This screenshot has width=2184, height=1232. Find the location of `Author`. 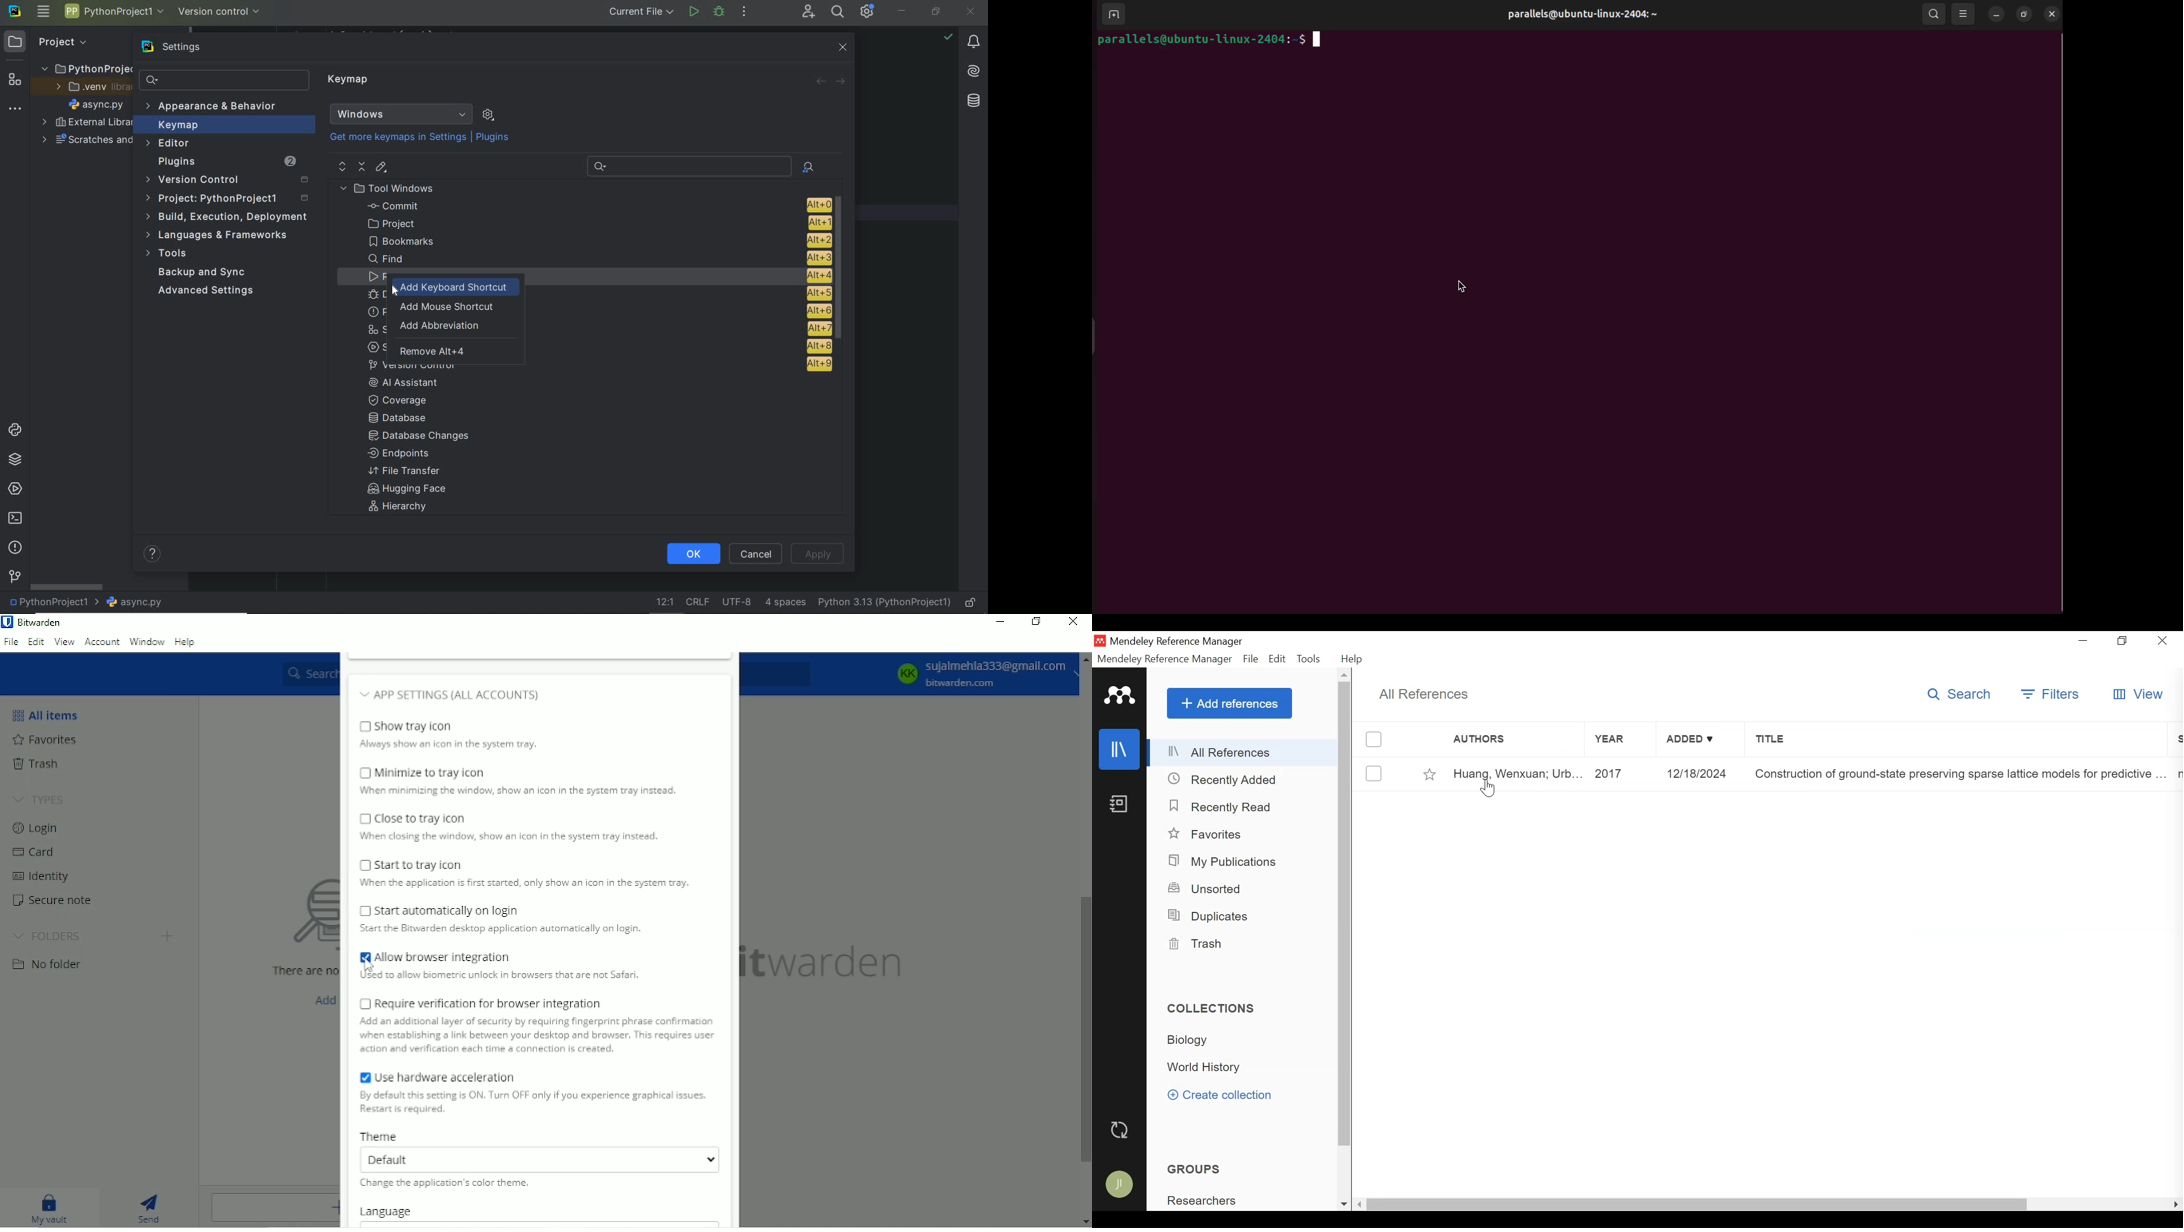

Author is located at coordinates (1516, 738).